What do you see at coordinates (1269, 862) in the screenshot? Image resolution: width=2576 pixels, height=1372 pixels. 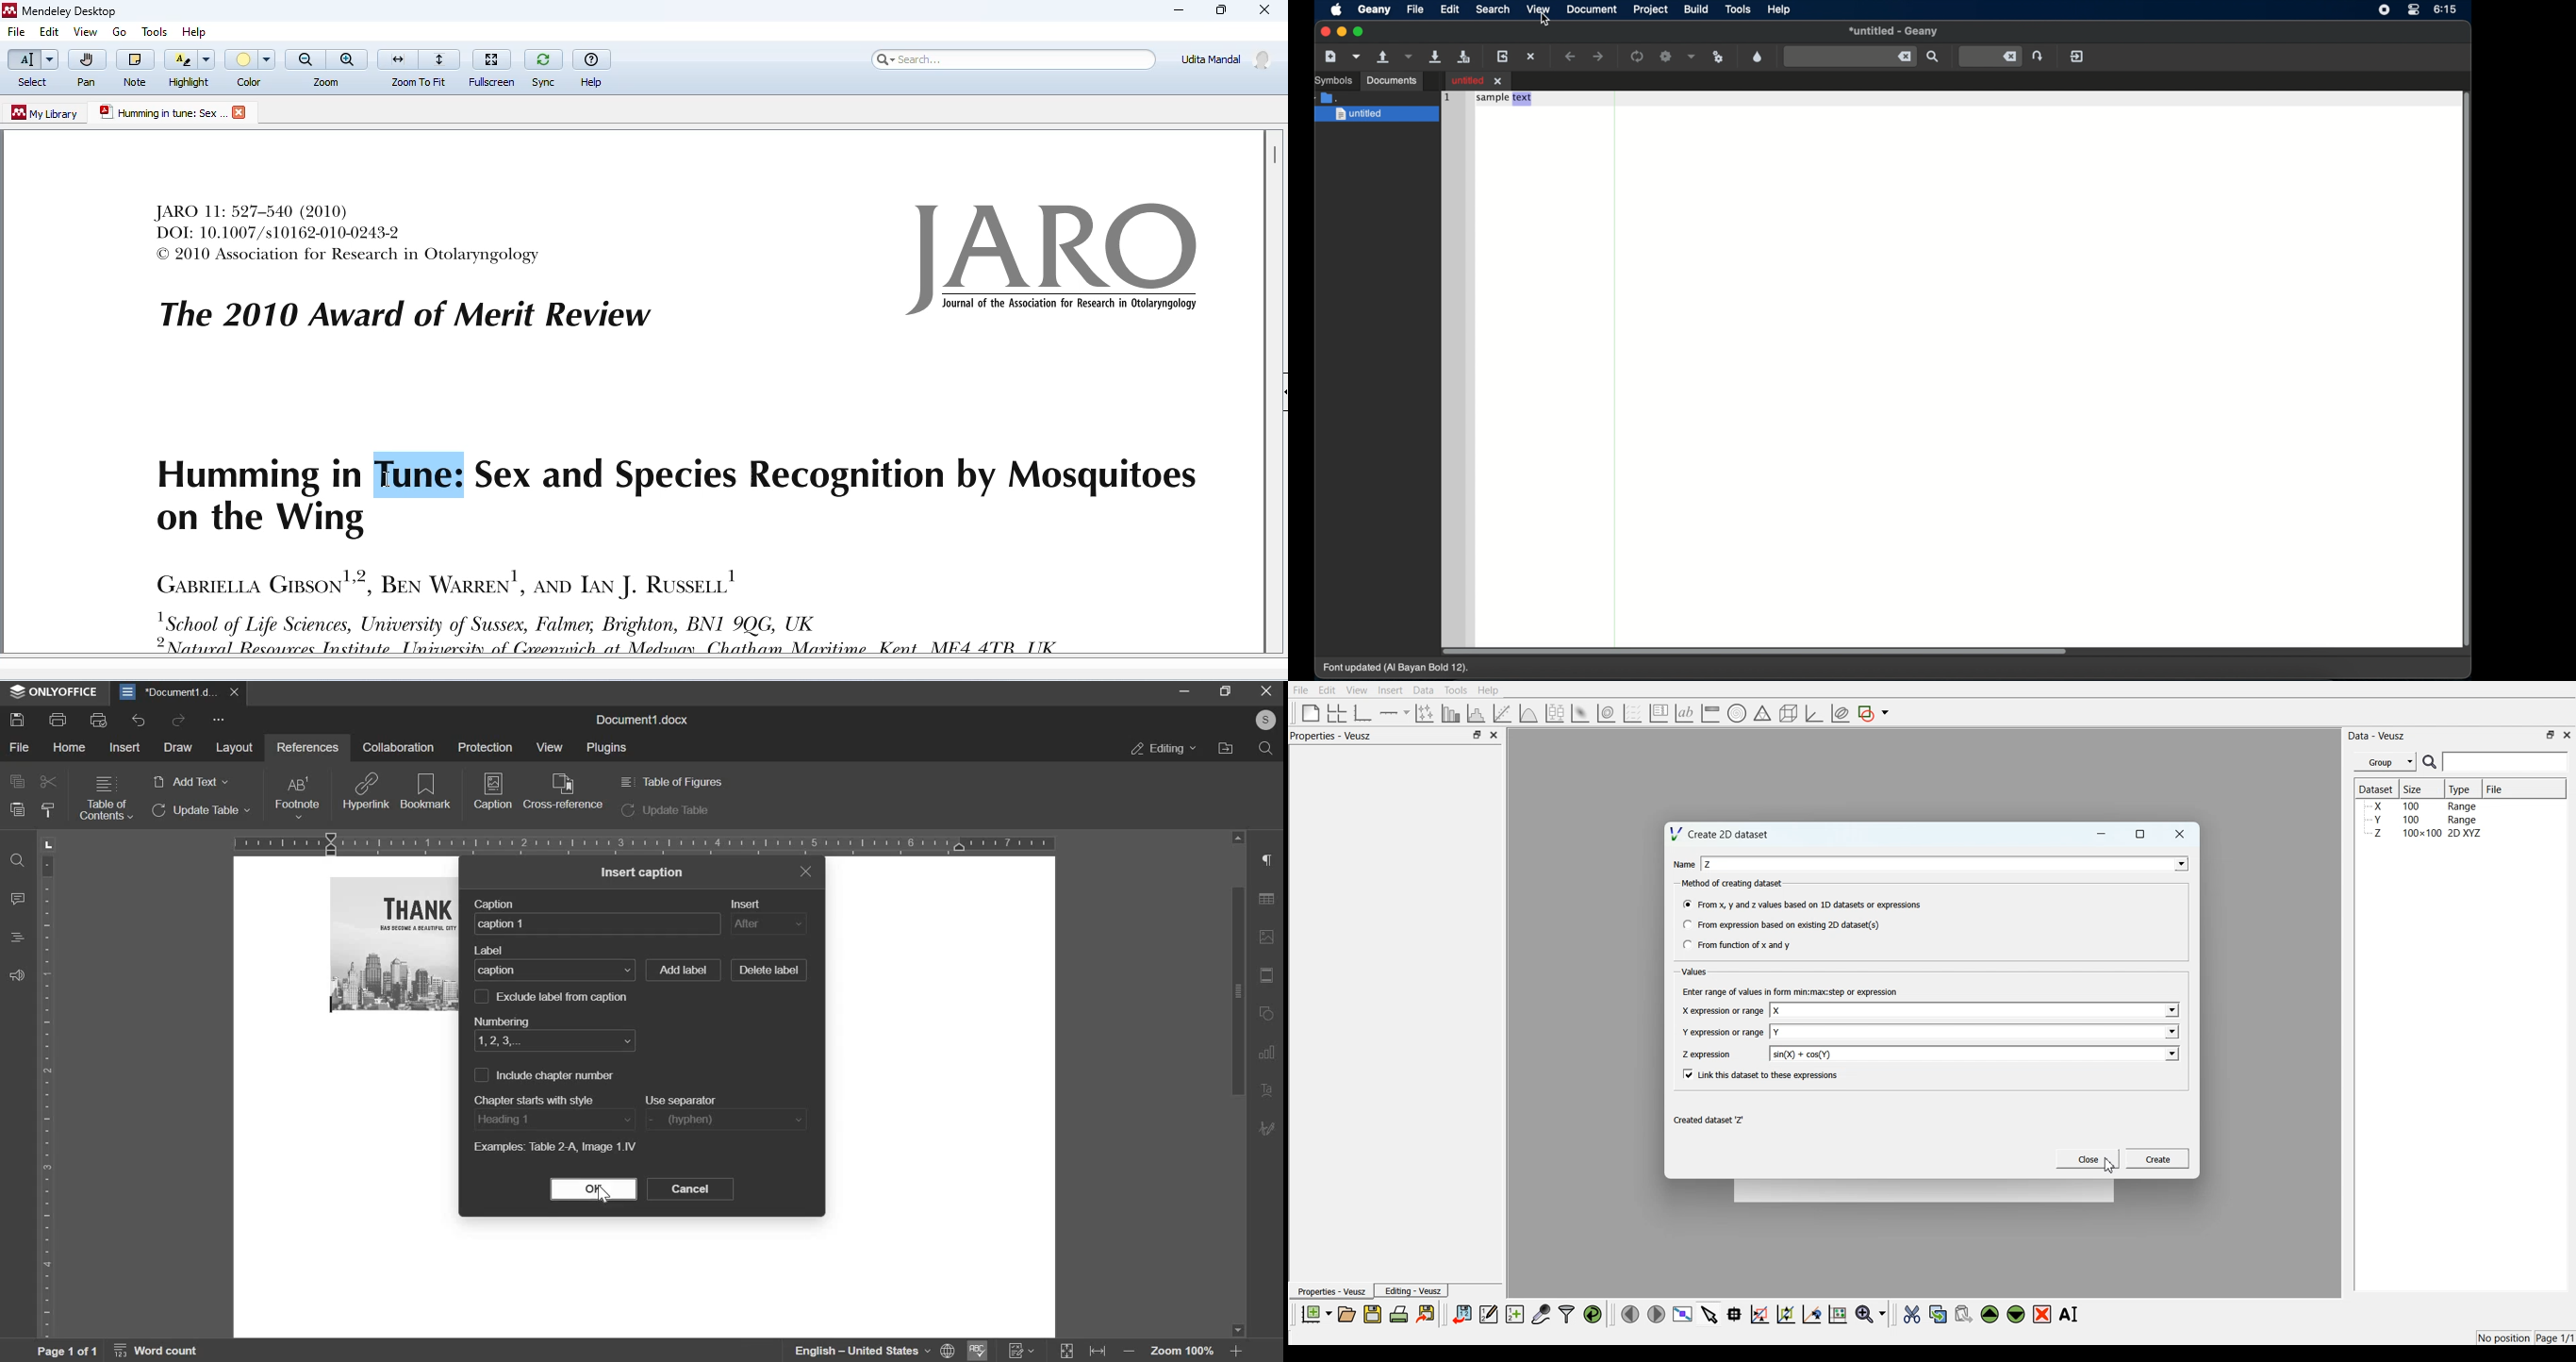 I see `right side menu` at bounding box center [1269, 862].